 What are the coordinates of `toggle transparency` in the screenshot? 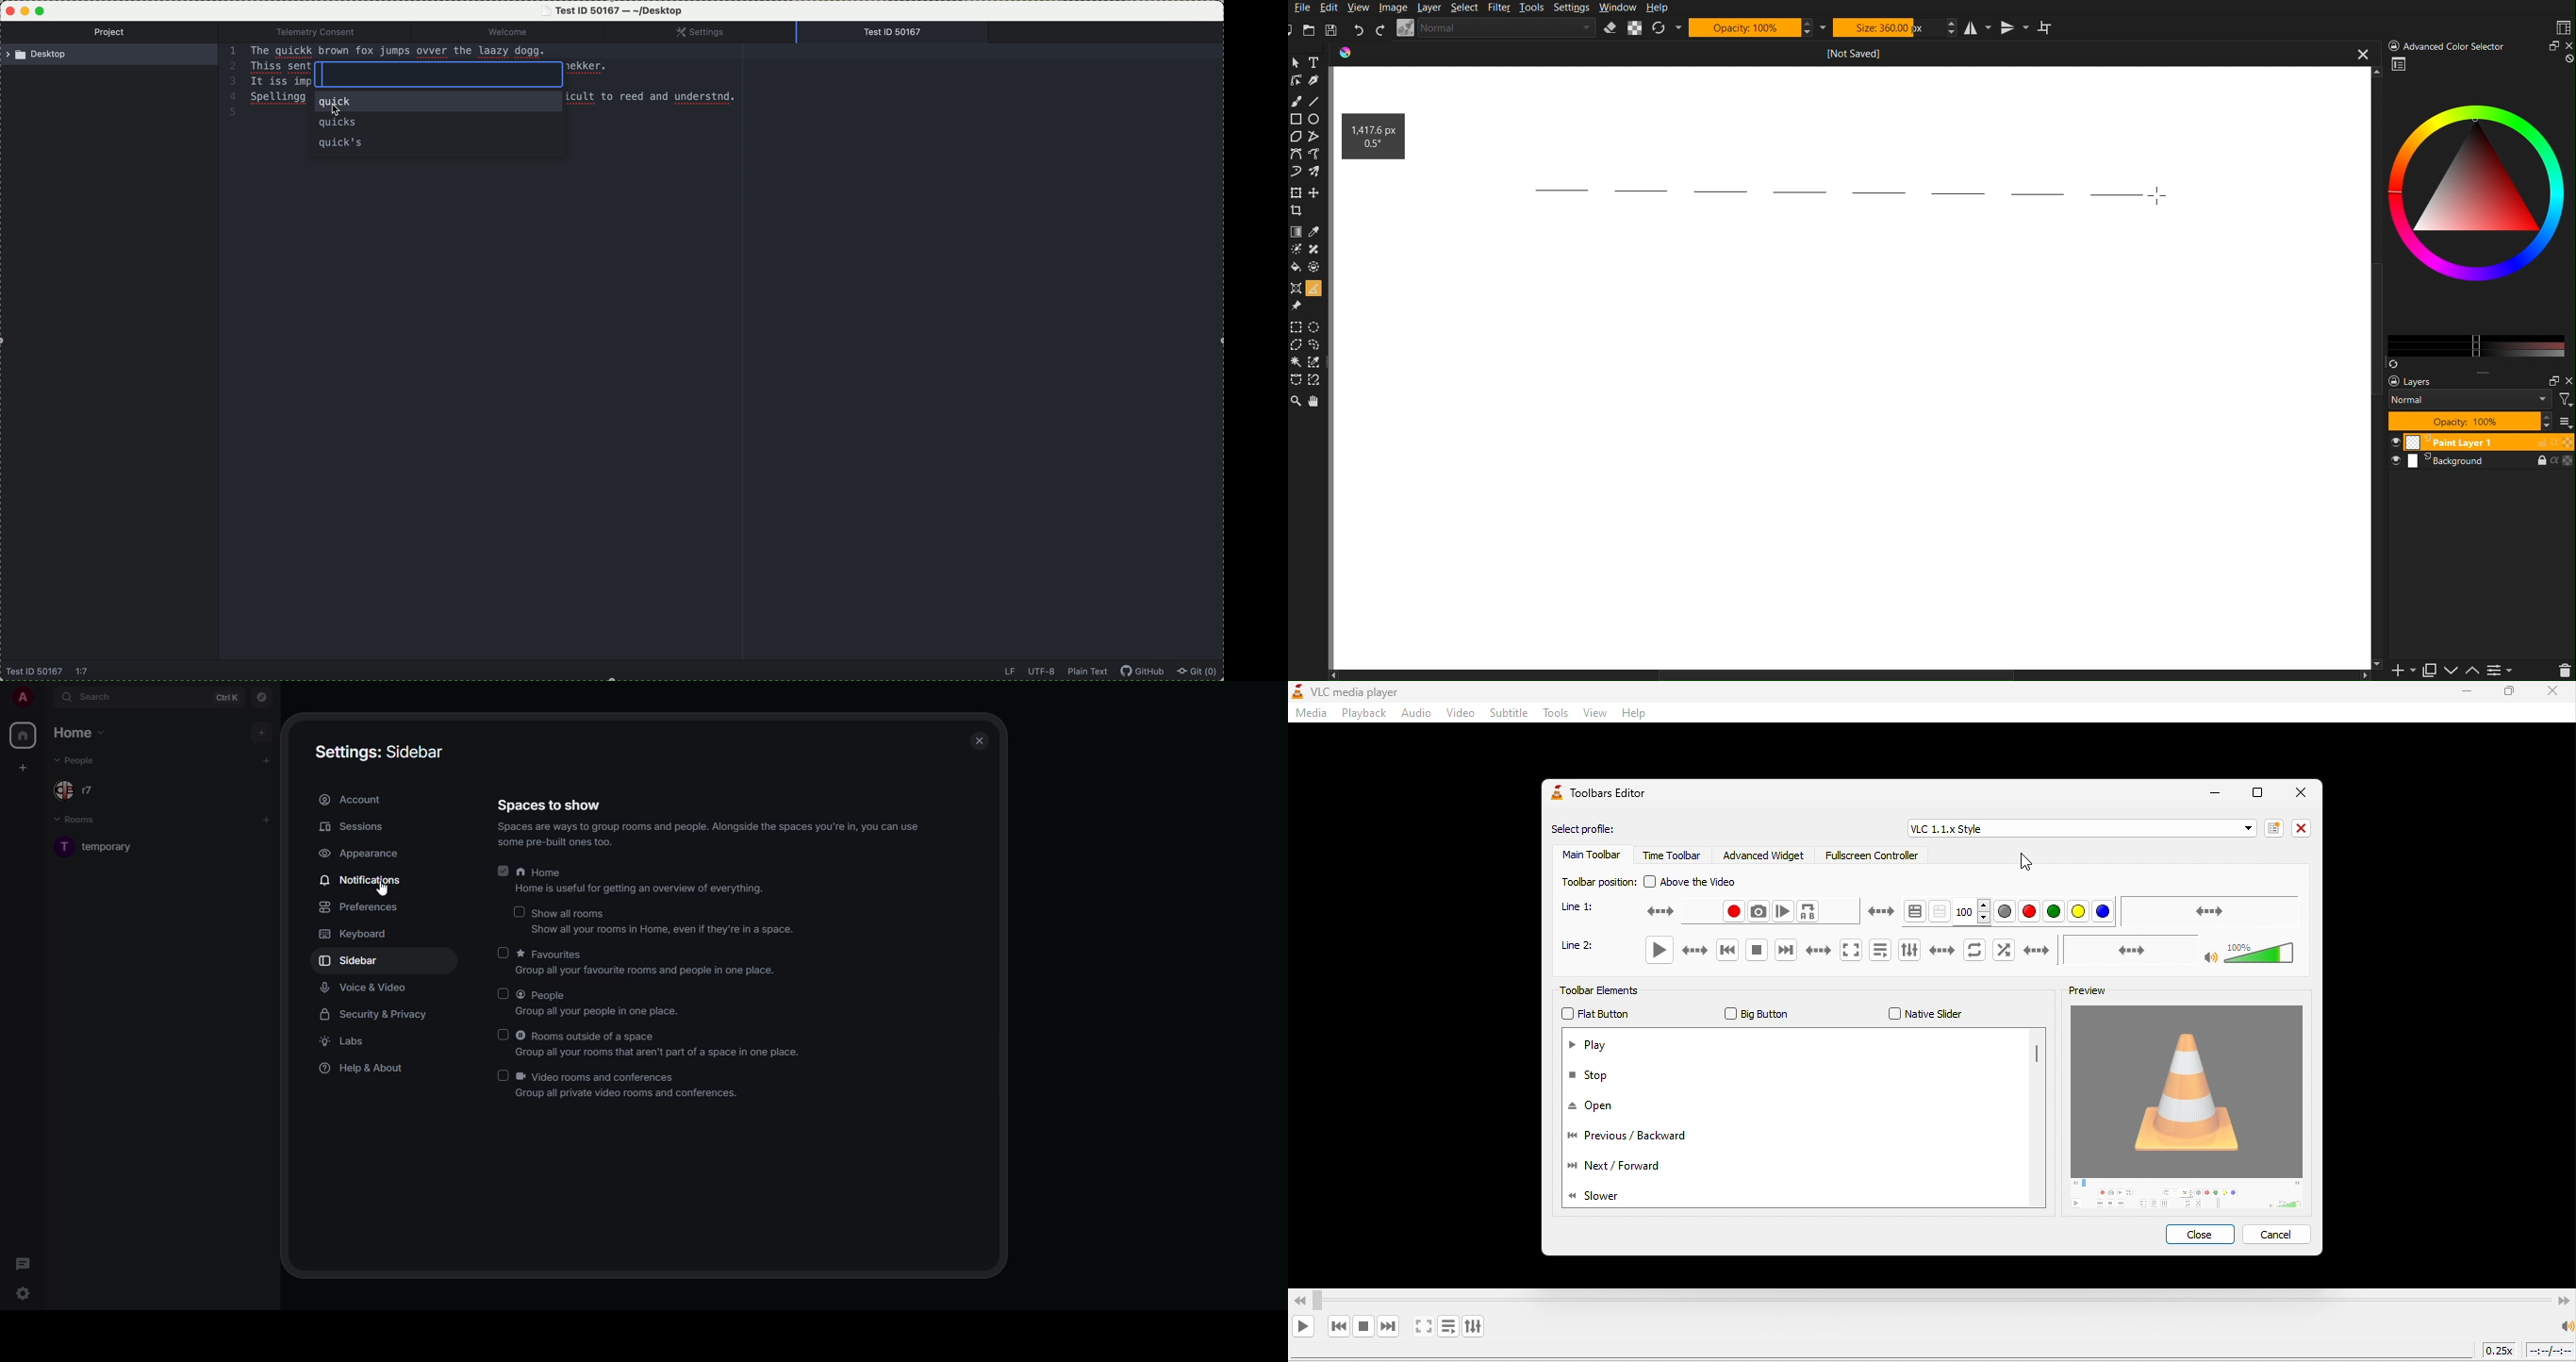 It's located at (1943, 913).